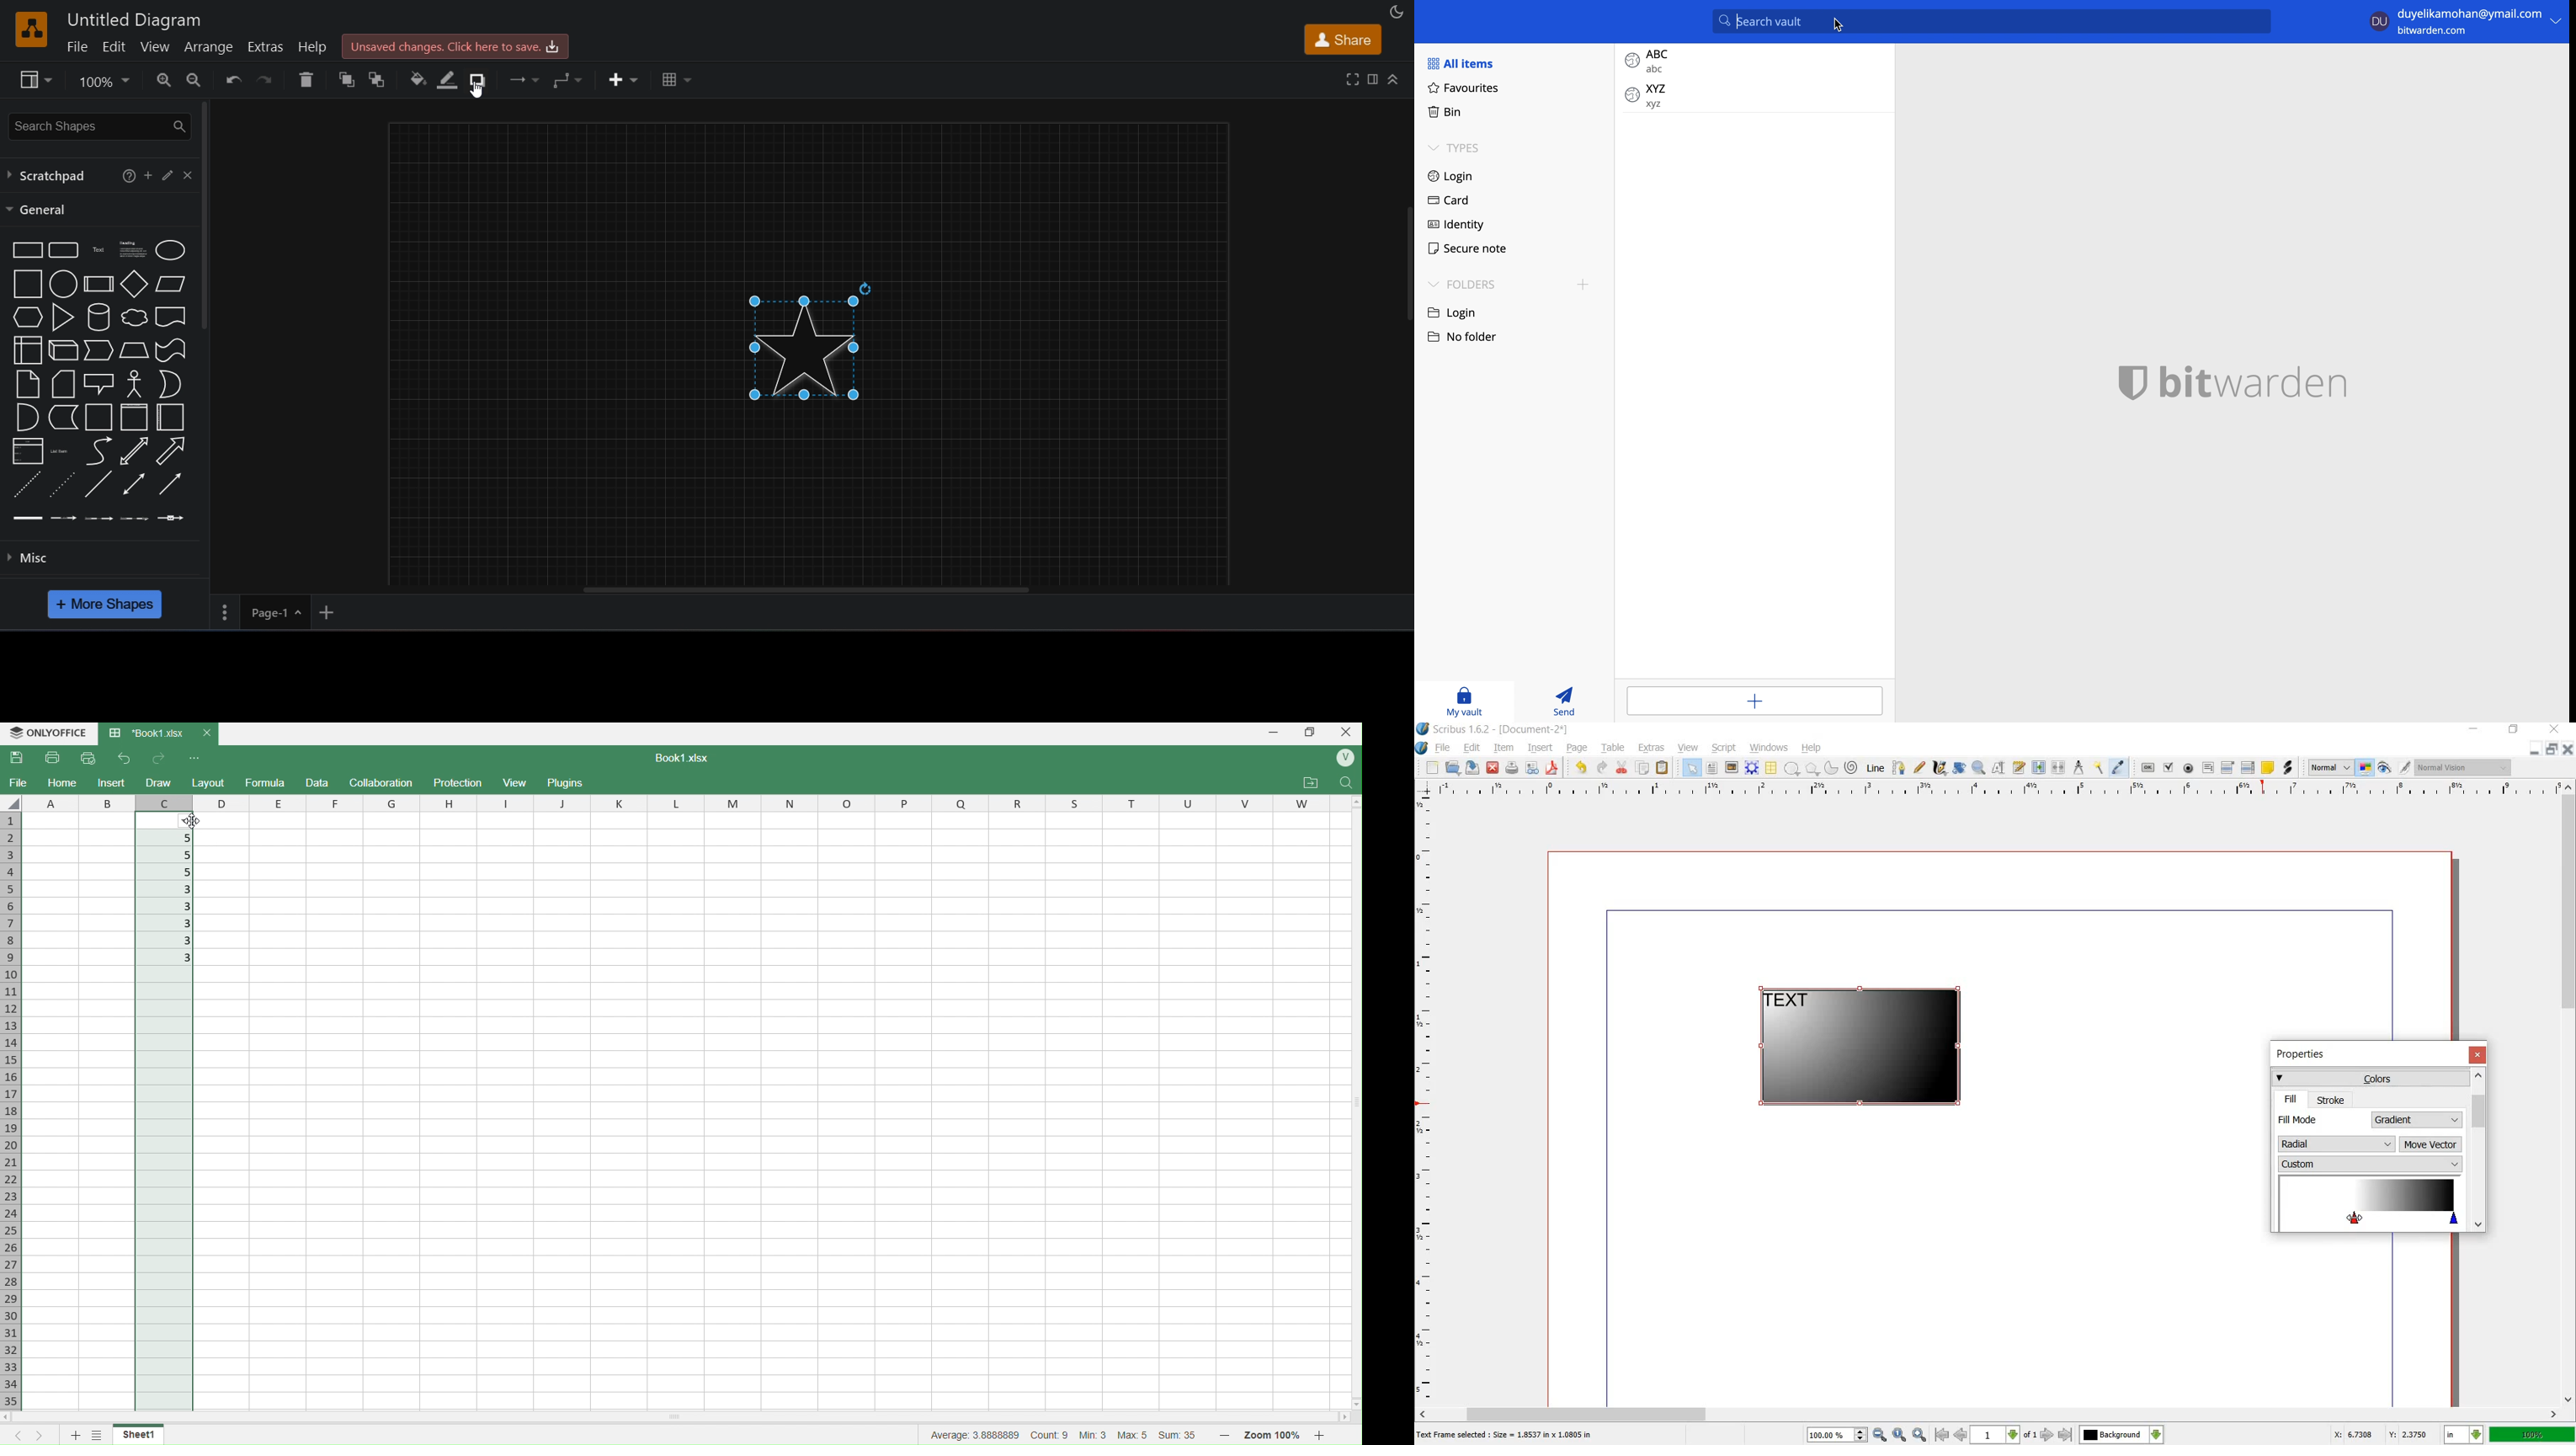 The image size is (2576, 1456). What do you see at coordinates (678, 757) in the screenshot?
I see `Text` at bounding box center [678, 757].